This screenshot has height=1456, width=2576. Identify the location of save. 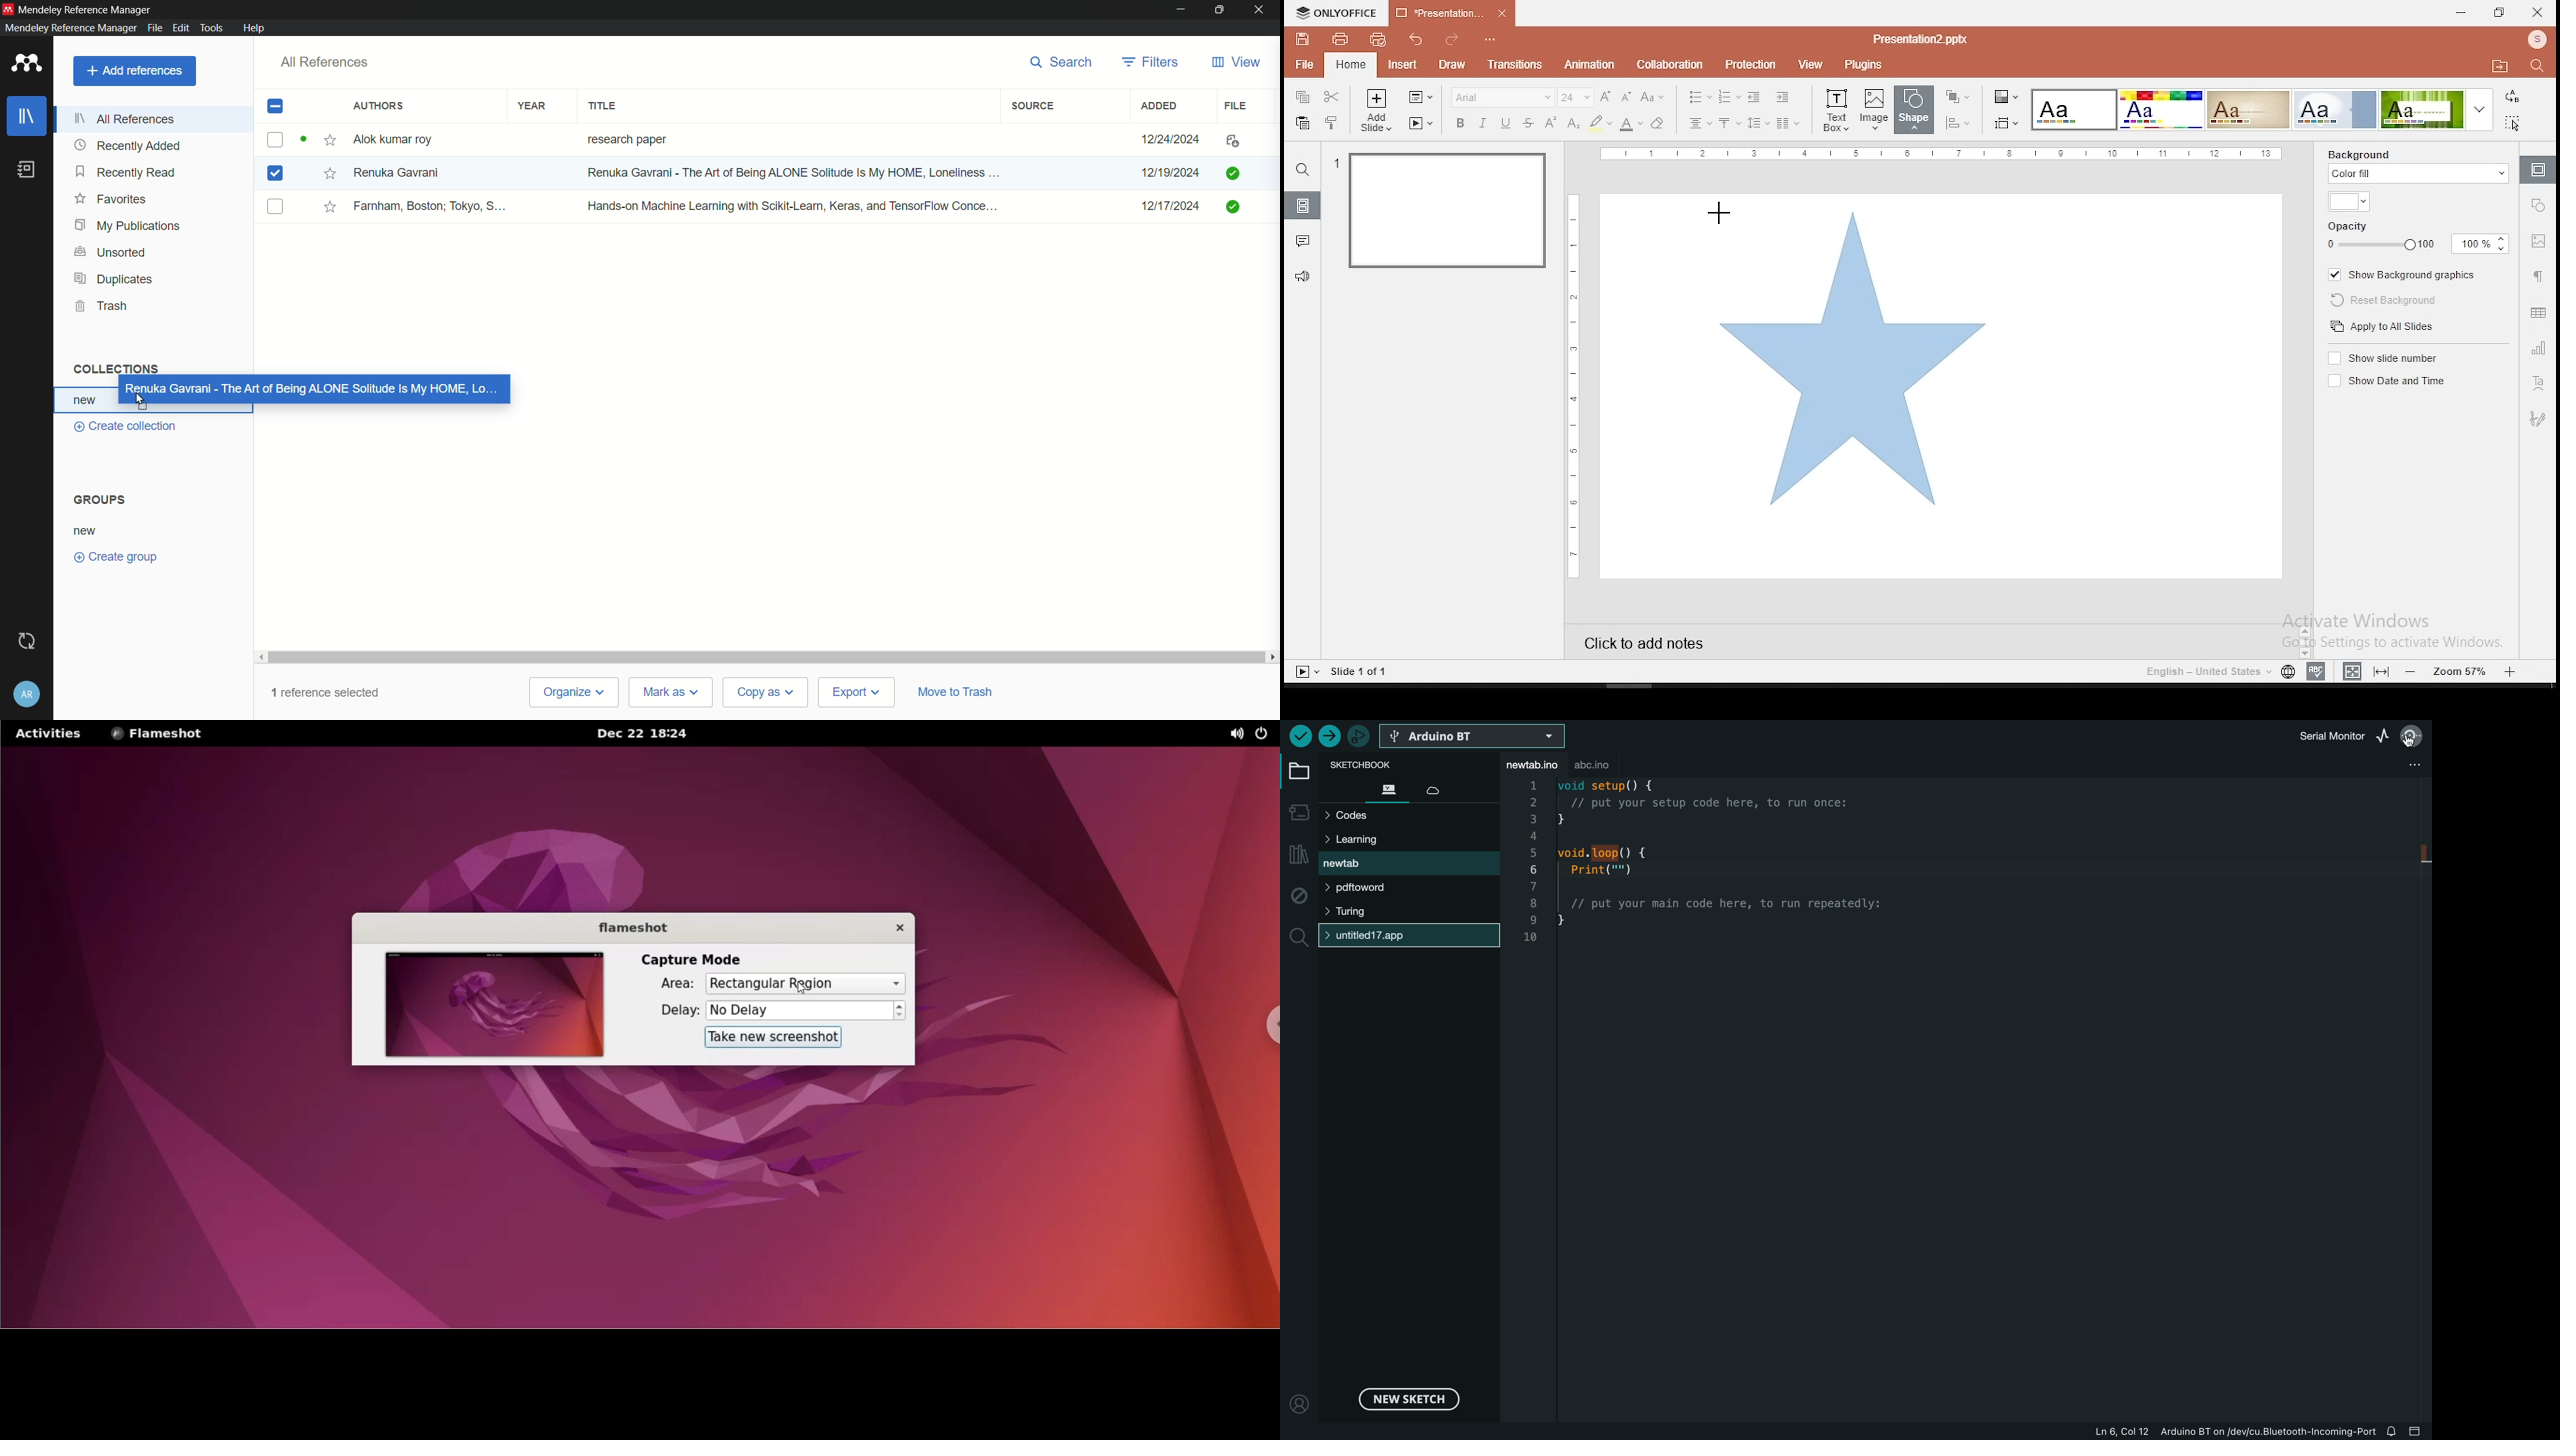
(1303, 39).